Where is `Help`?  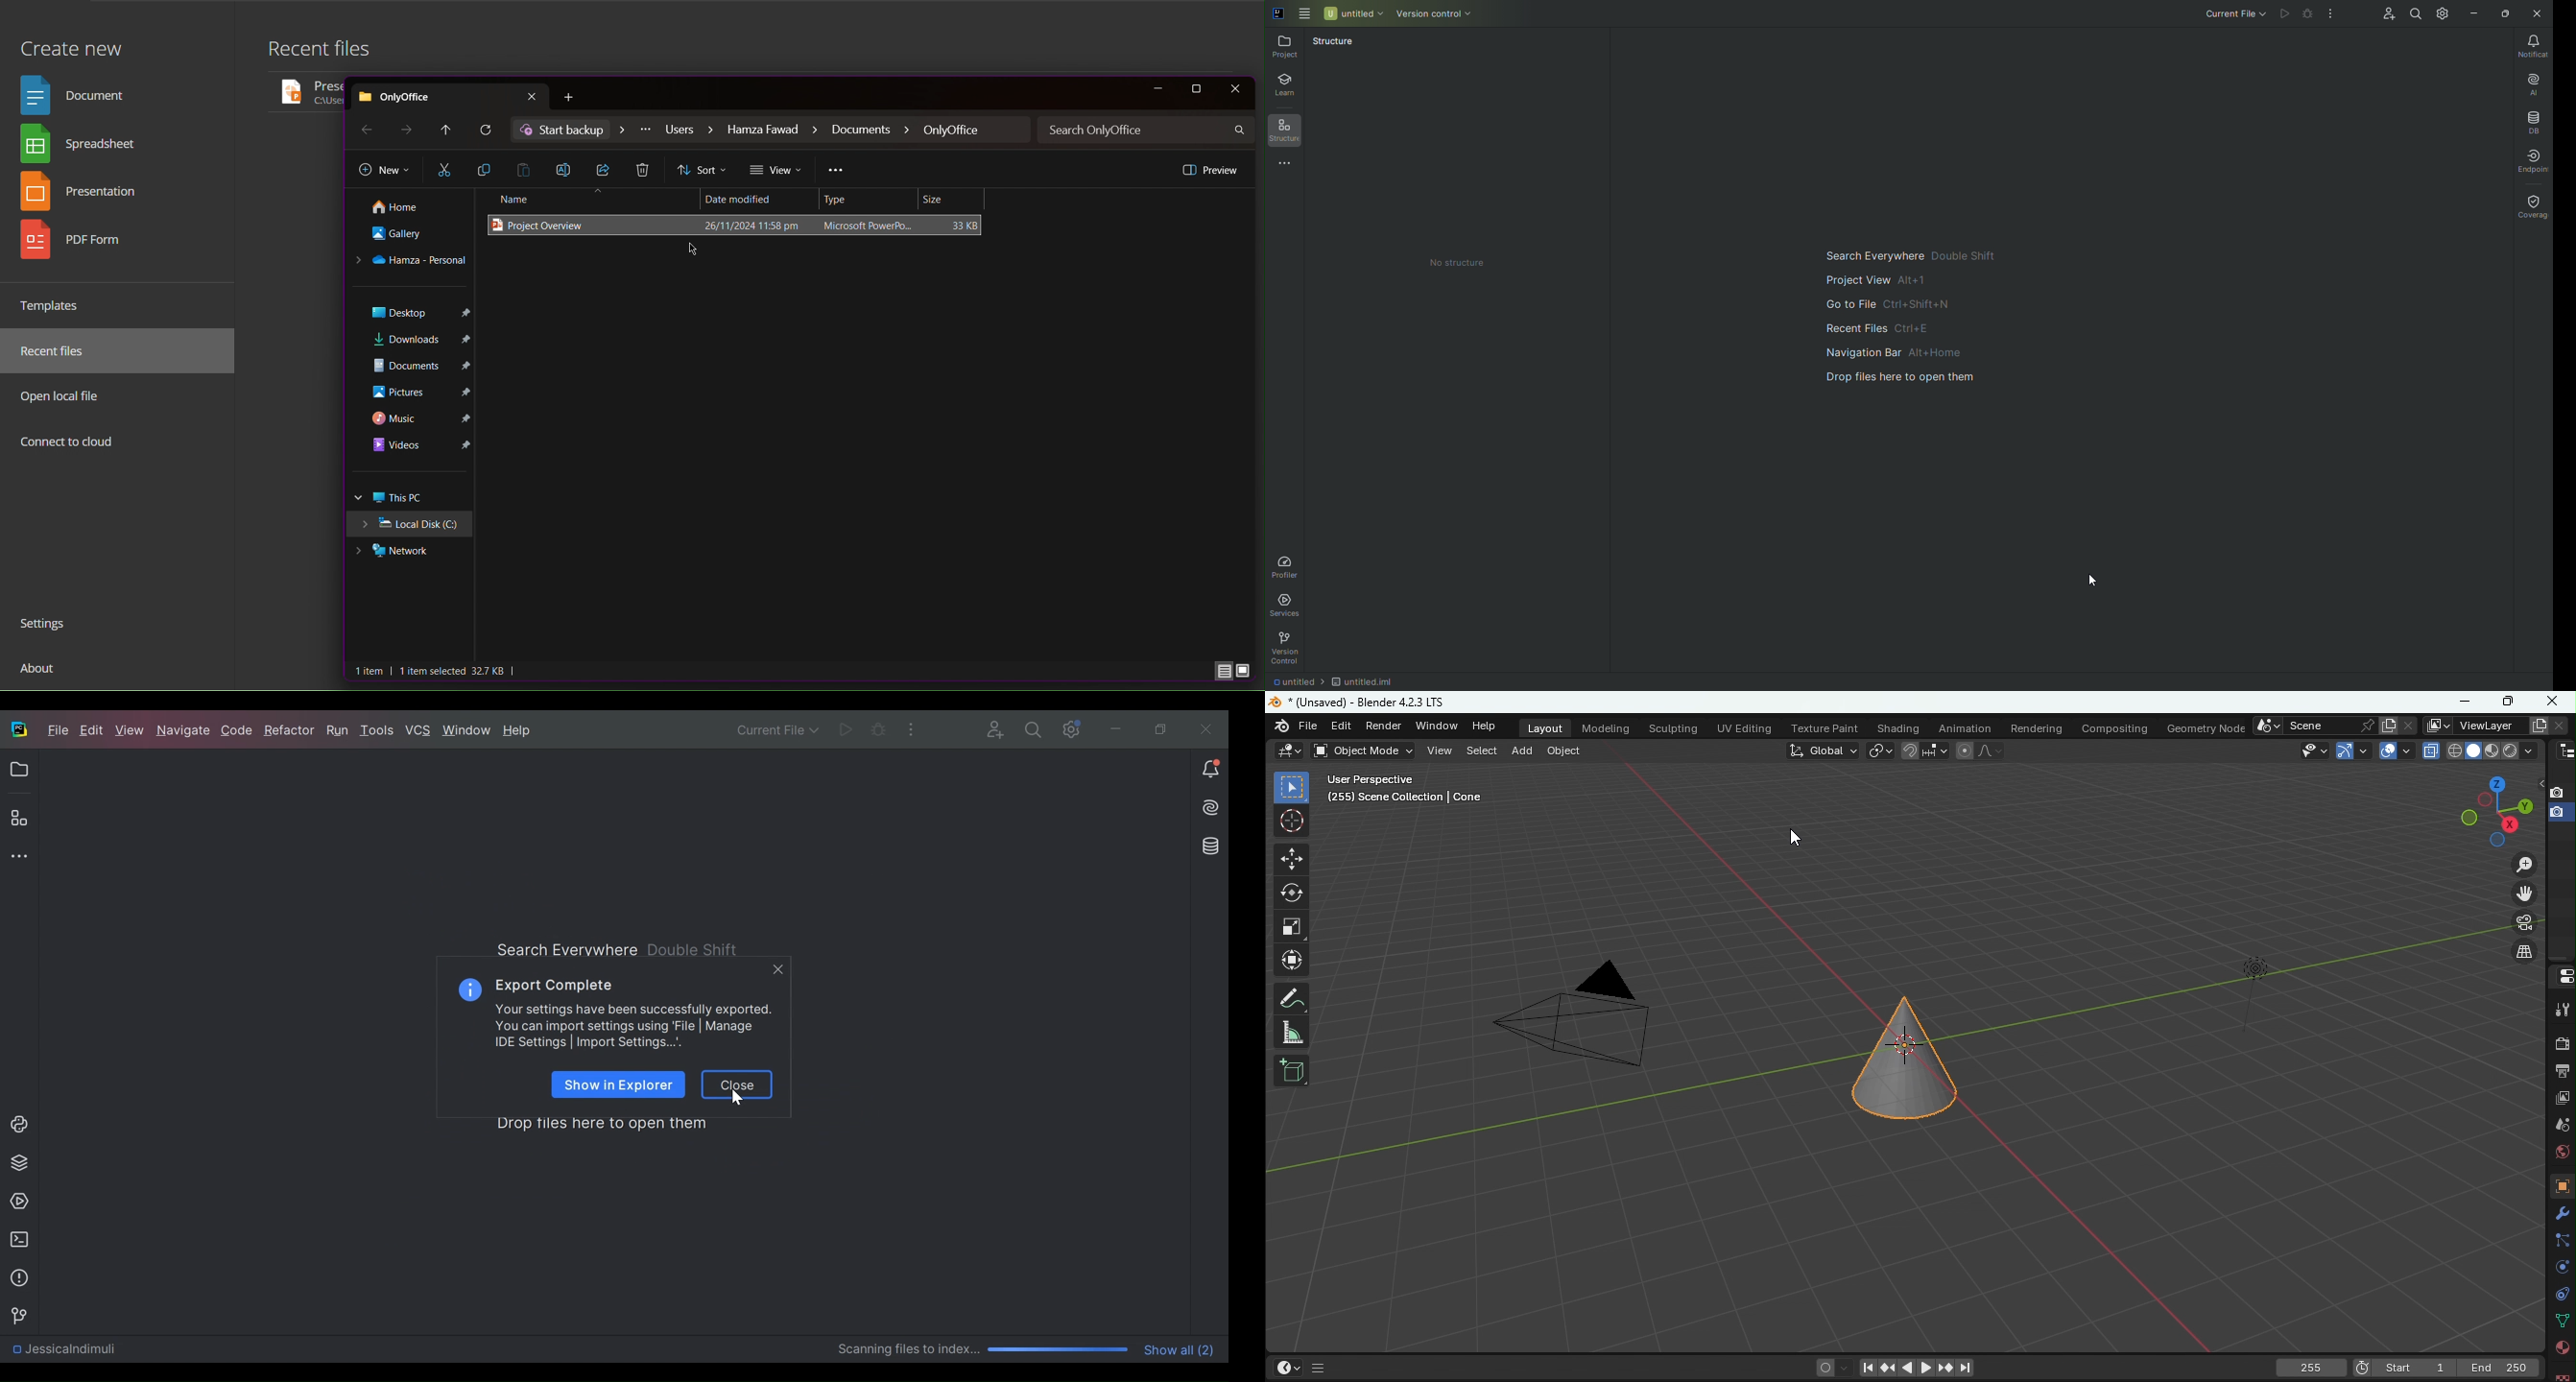
Help is located at coordinates (518, 731).